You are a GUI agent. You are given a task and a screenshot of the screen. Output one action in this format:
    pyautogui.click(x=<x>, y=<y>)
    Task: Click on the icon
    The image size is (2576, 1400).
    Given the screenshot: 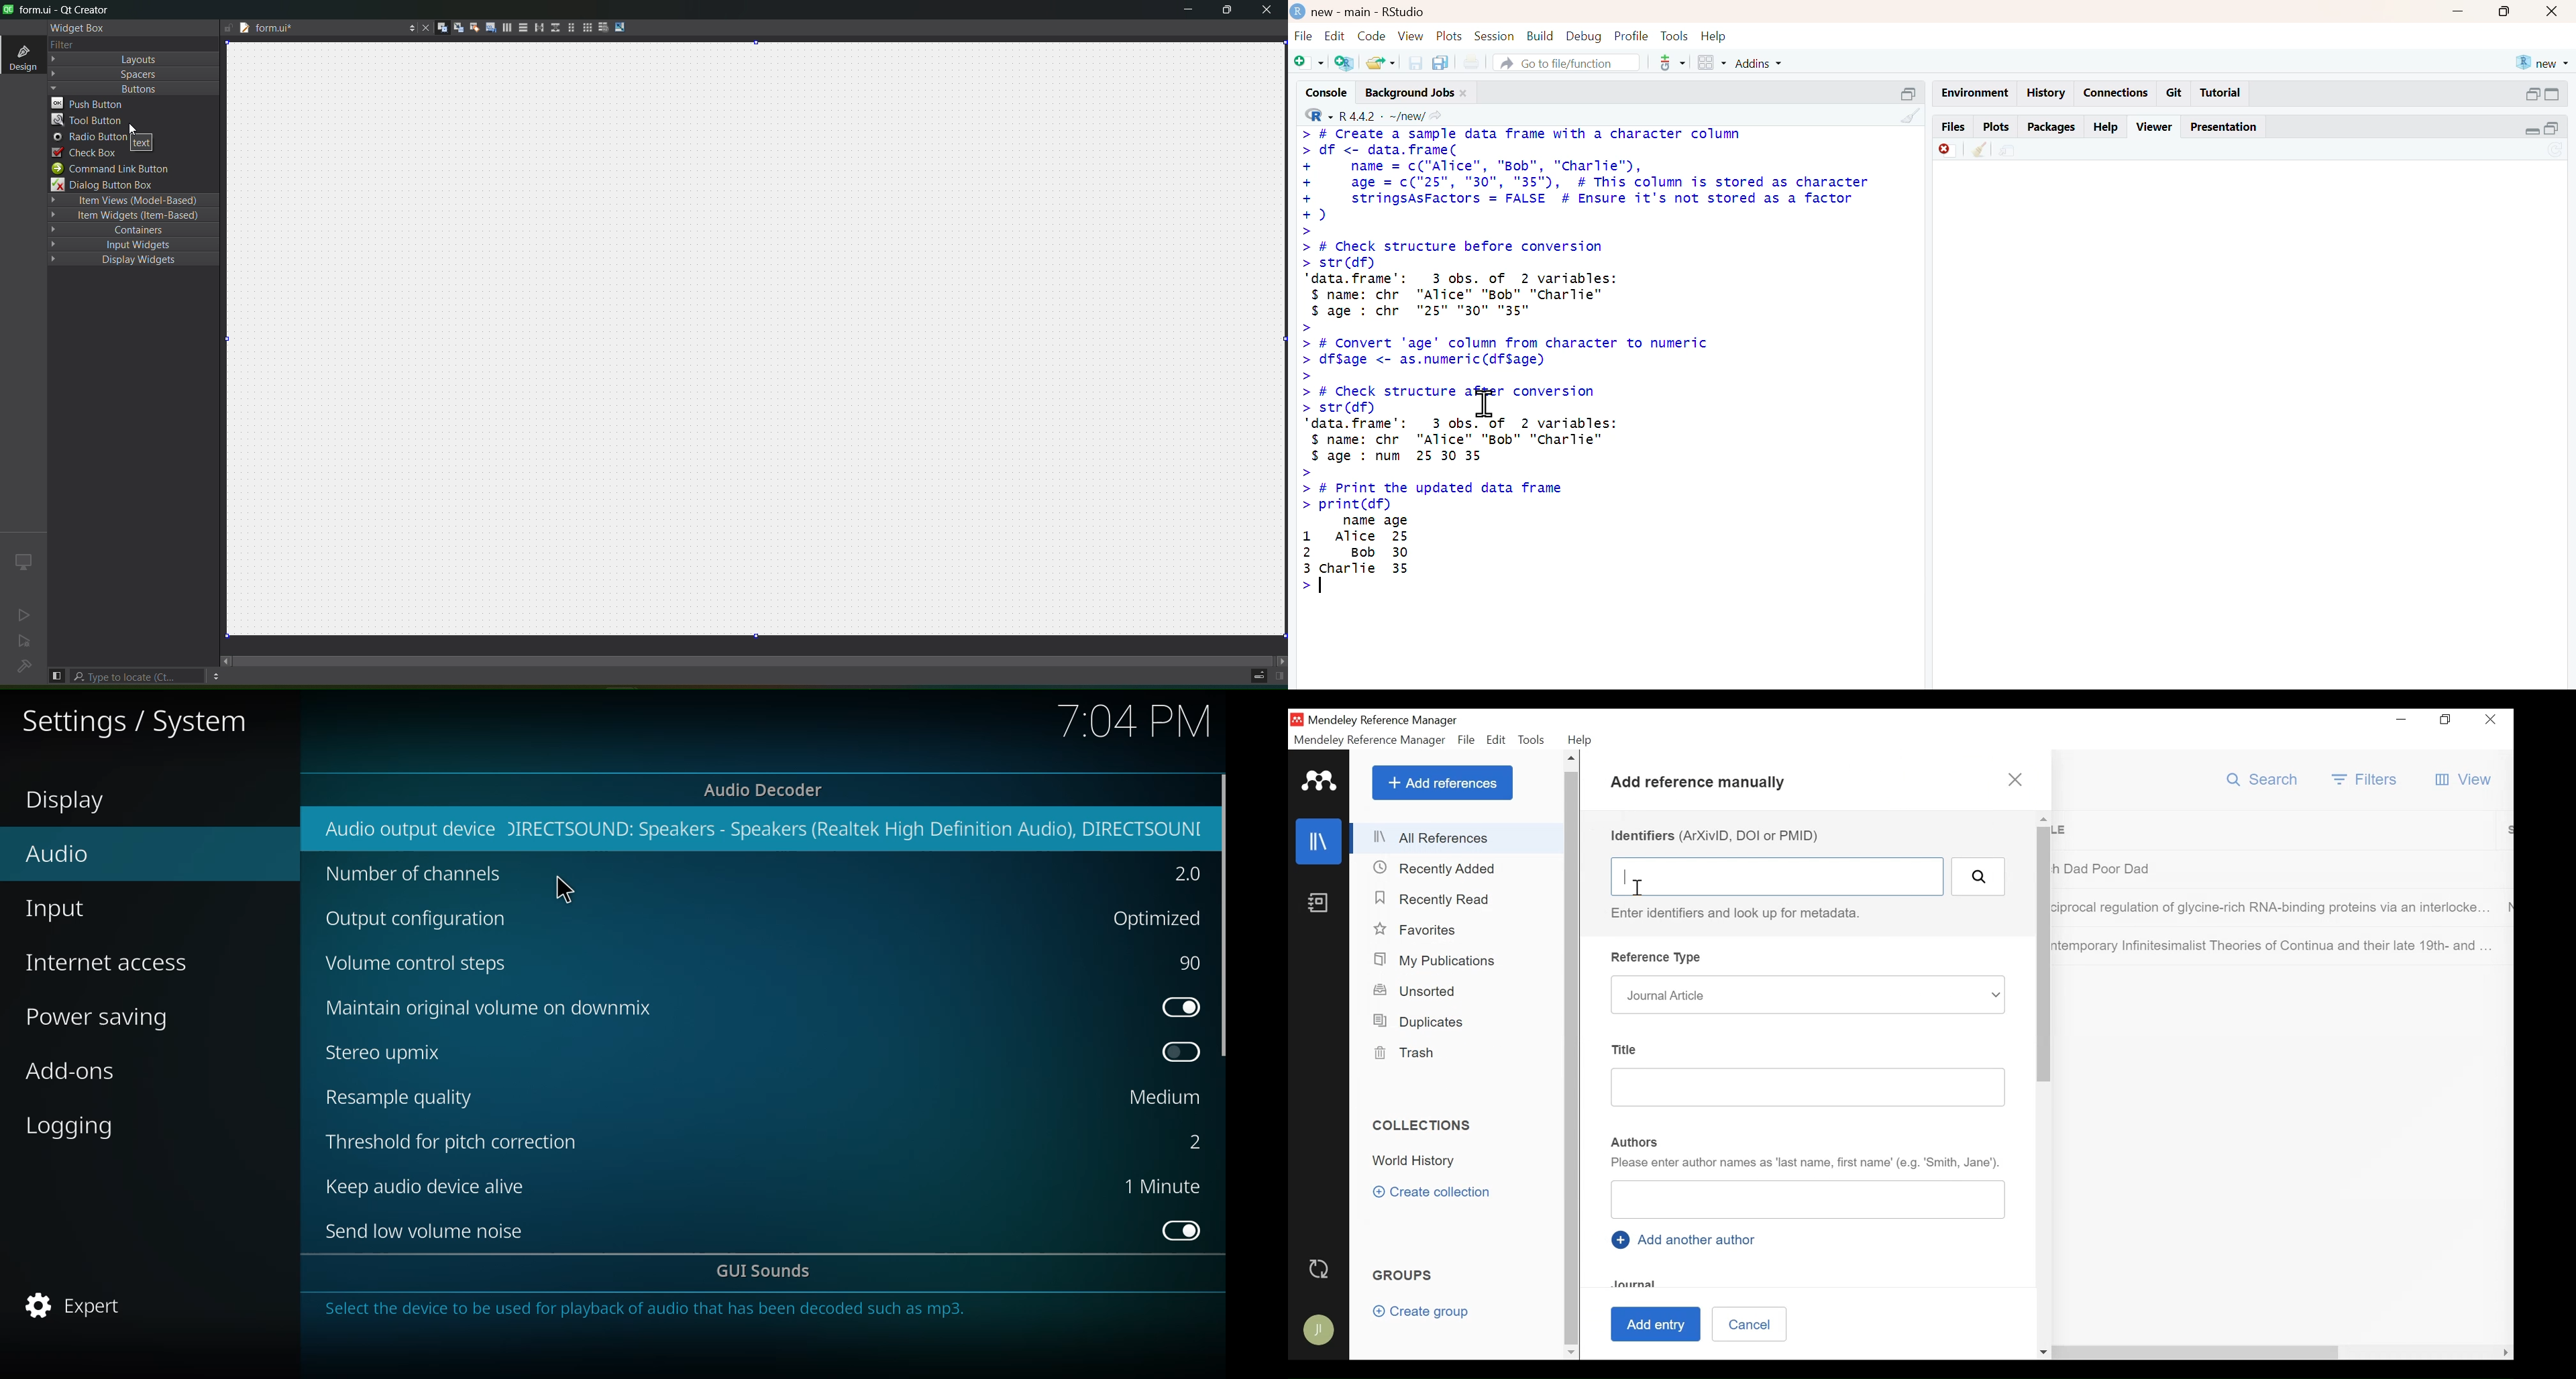 What is the action you would take?
    pyautogui.click(x=24, y=561)
    